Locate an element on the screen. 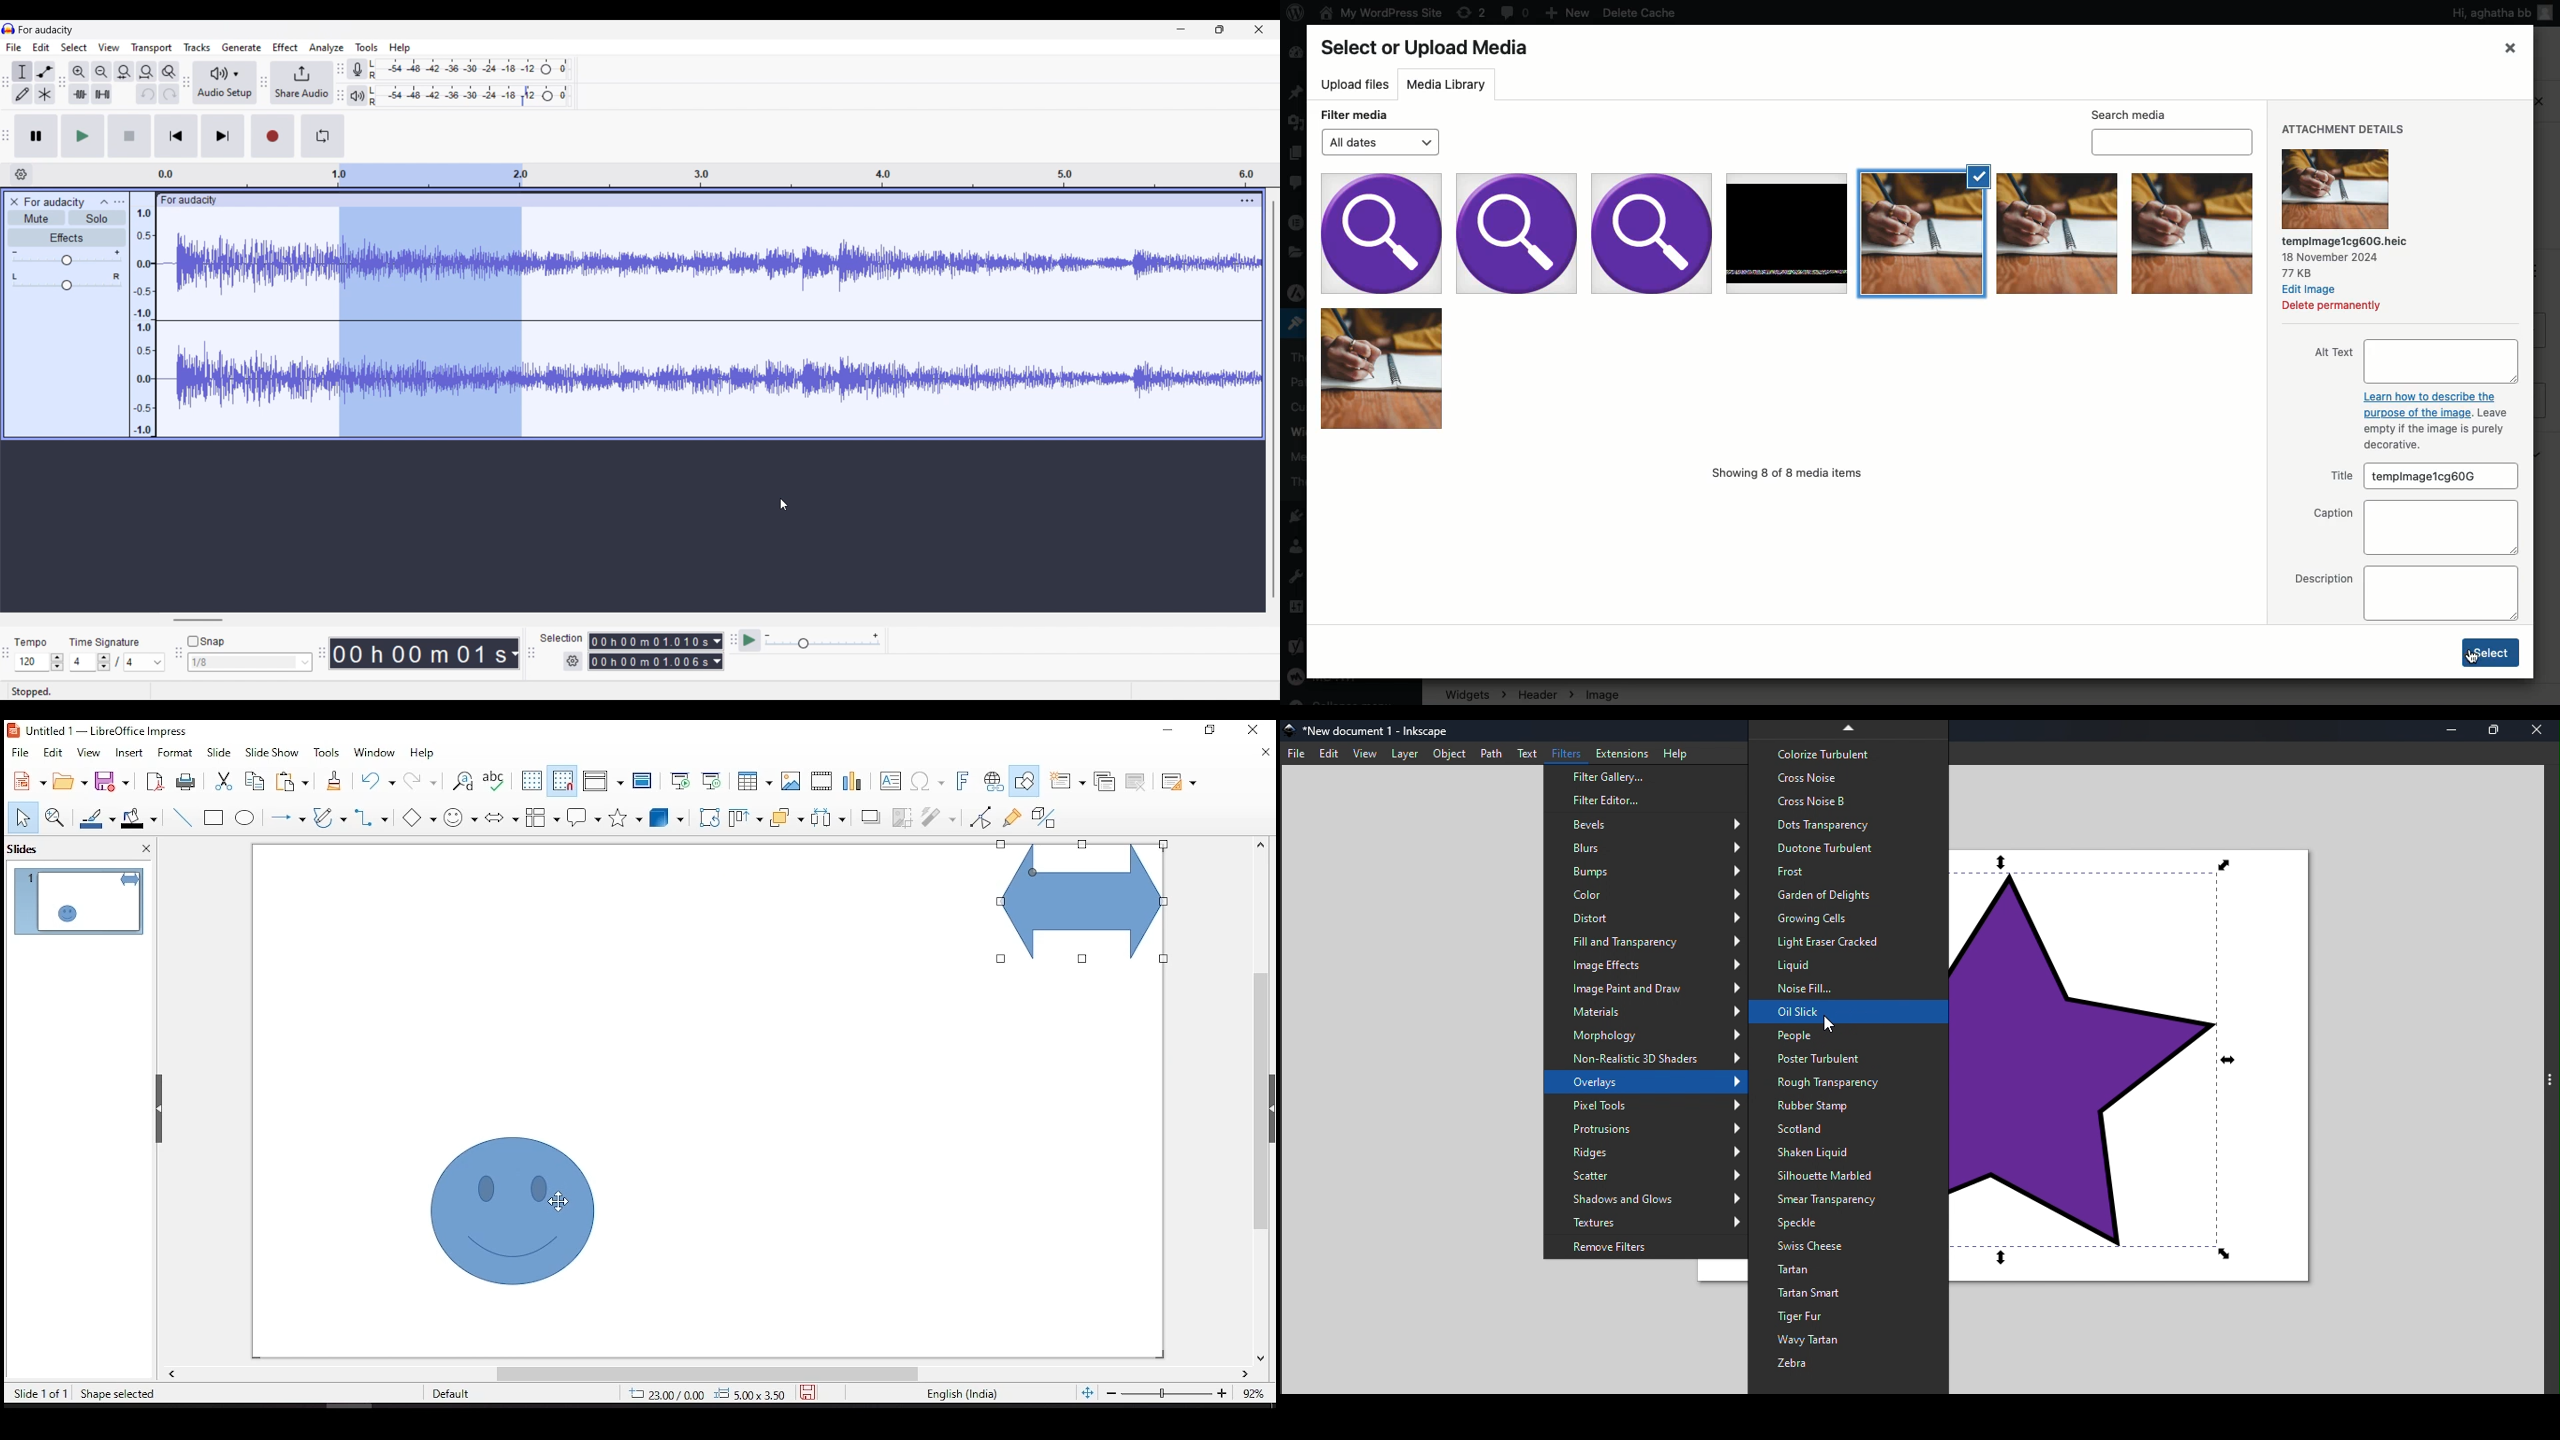 The width and height of the screenshot is (2576, 1456). ellipse is located at coordinates (245, 818).